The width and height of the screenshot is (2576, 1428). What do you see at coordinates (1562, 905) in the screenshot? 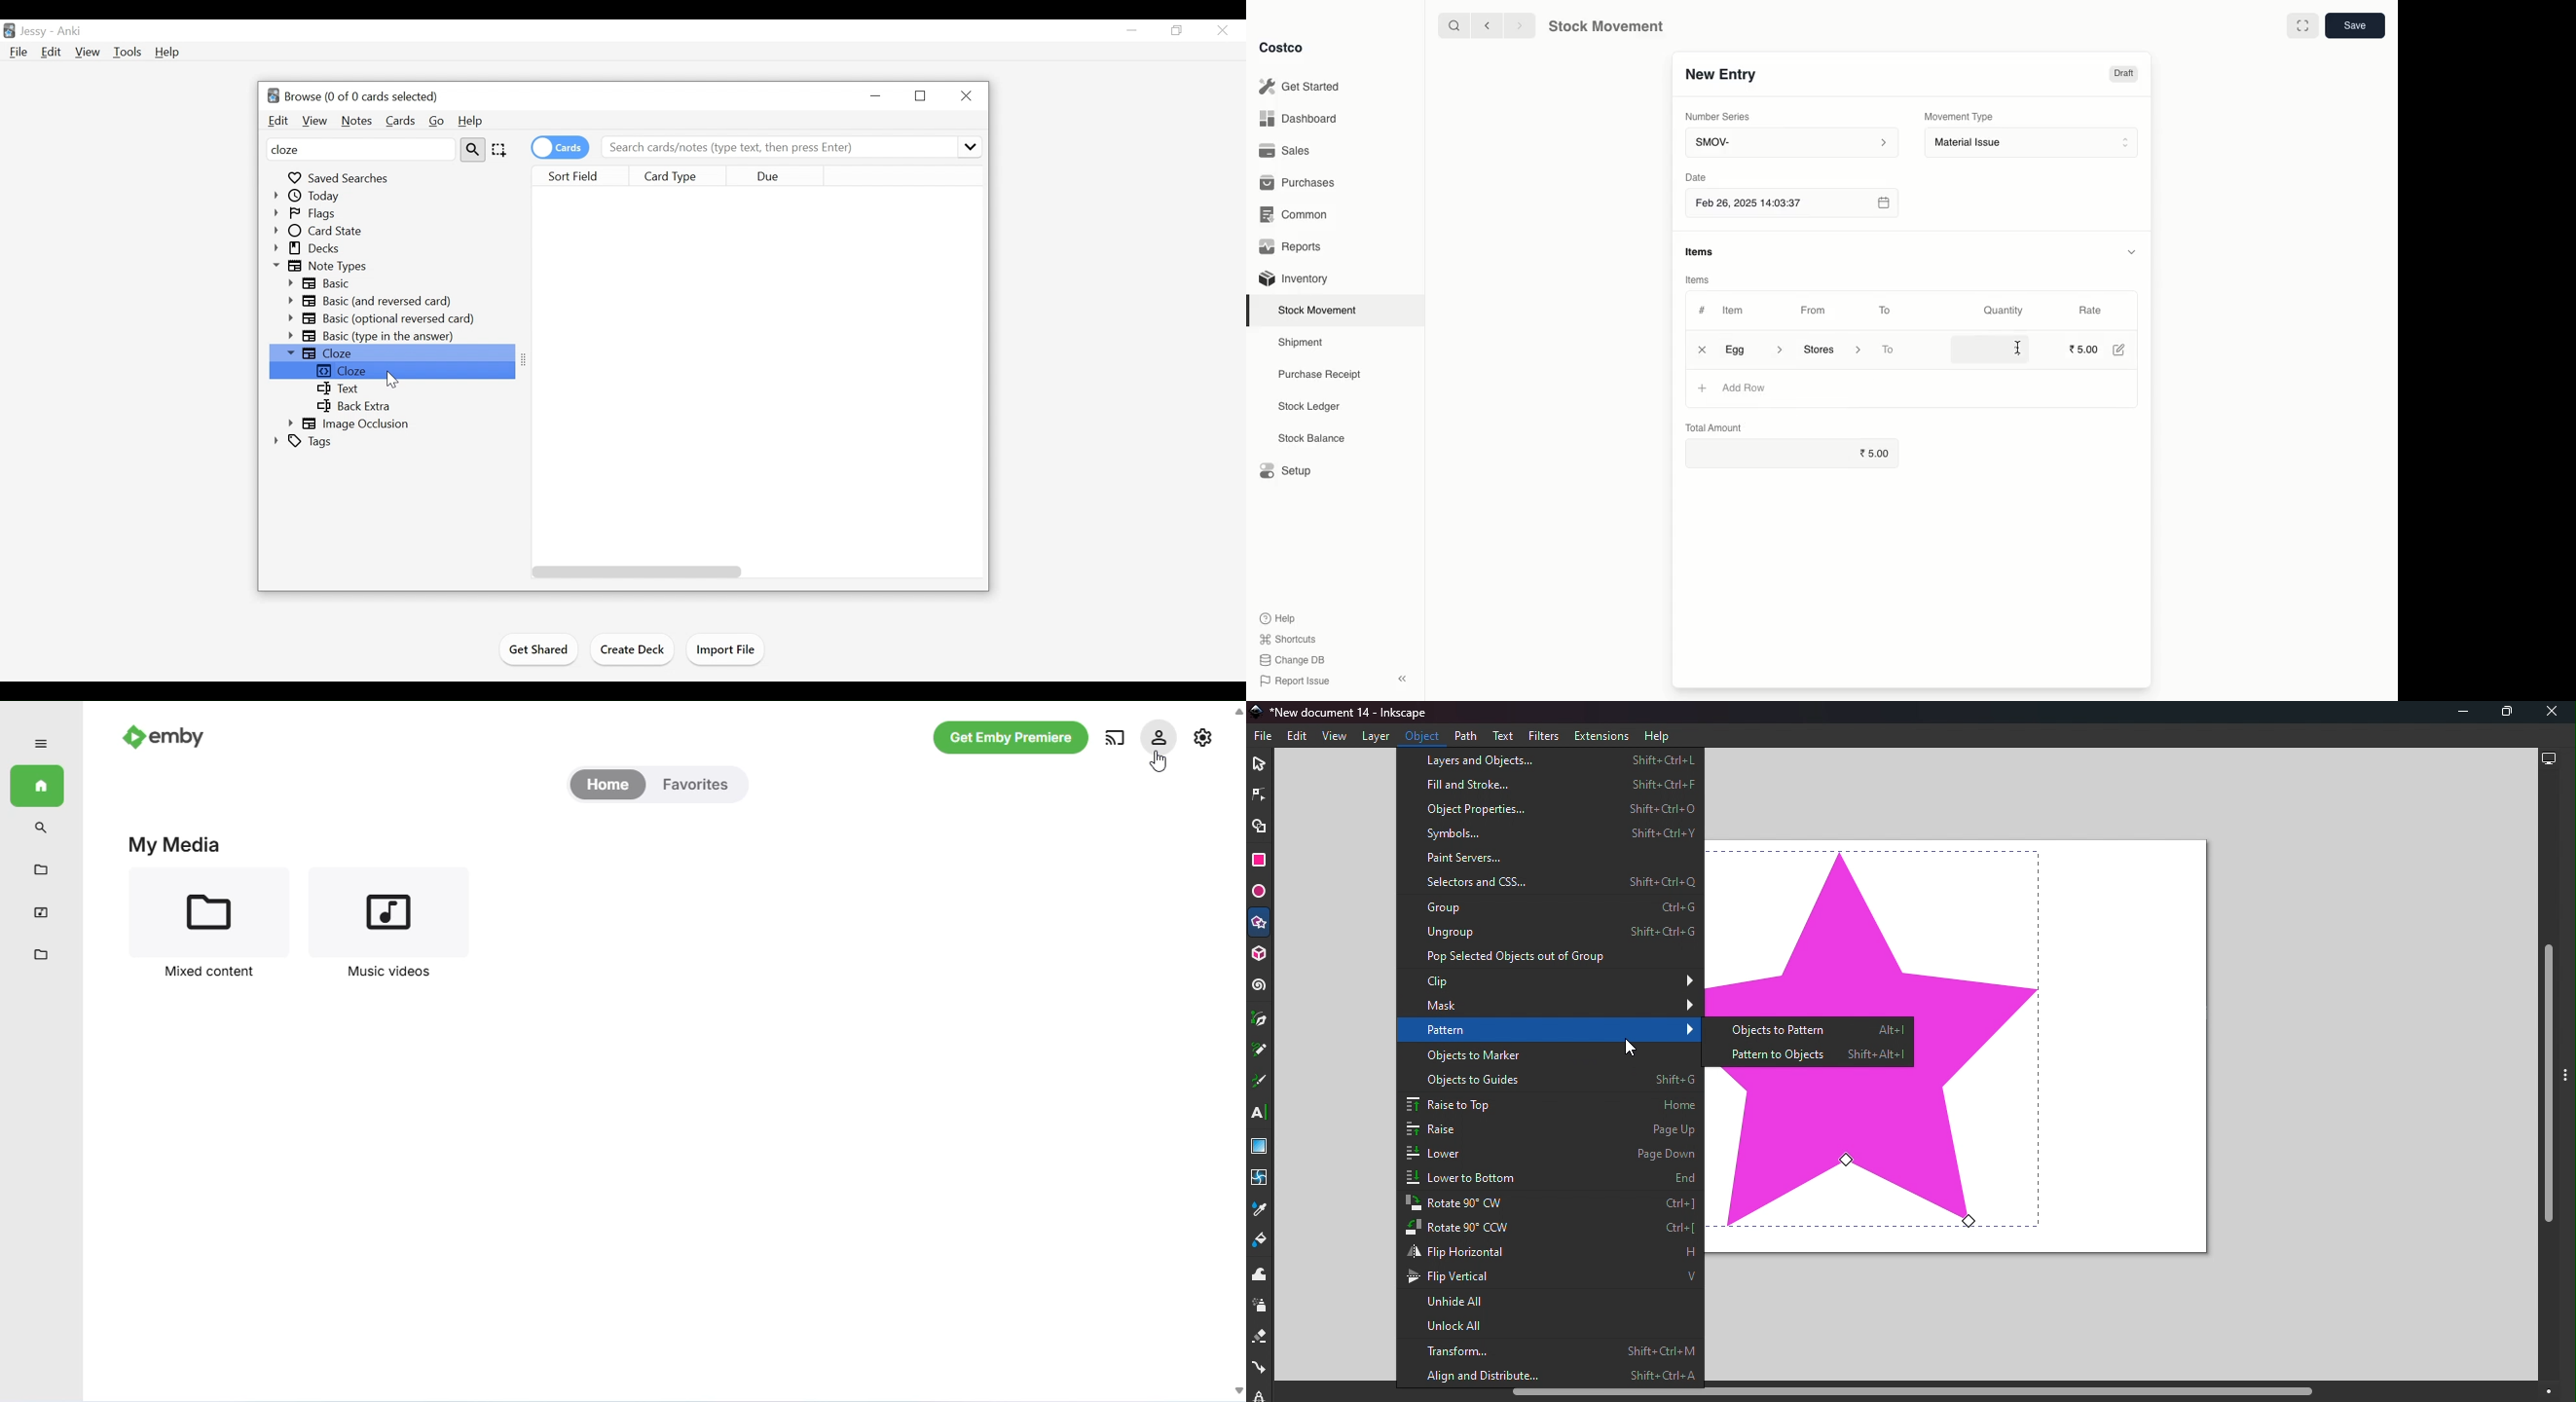
I see `Group` at bounding box center [1562, 905].